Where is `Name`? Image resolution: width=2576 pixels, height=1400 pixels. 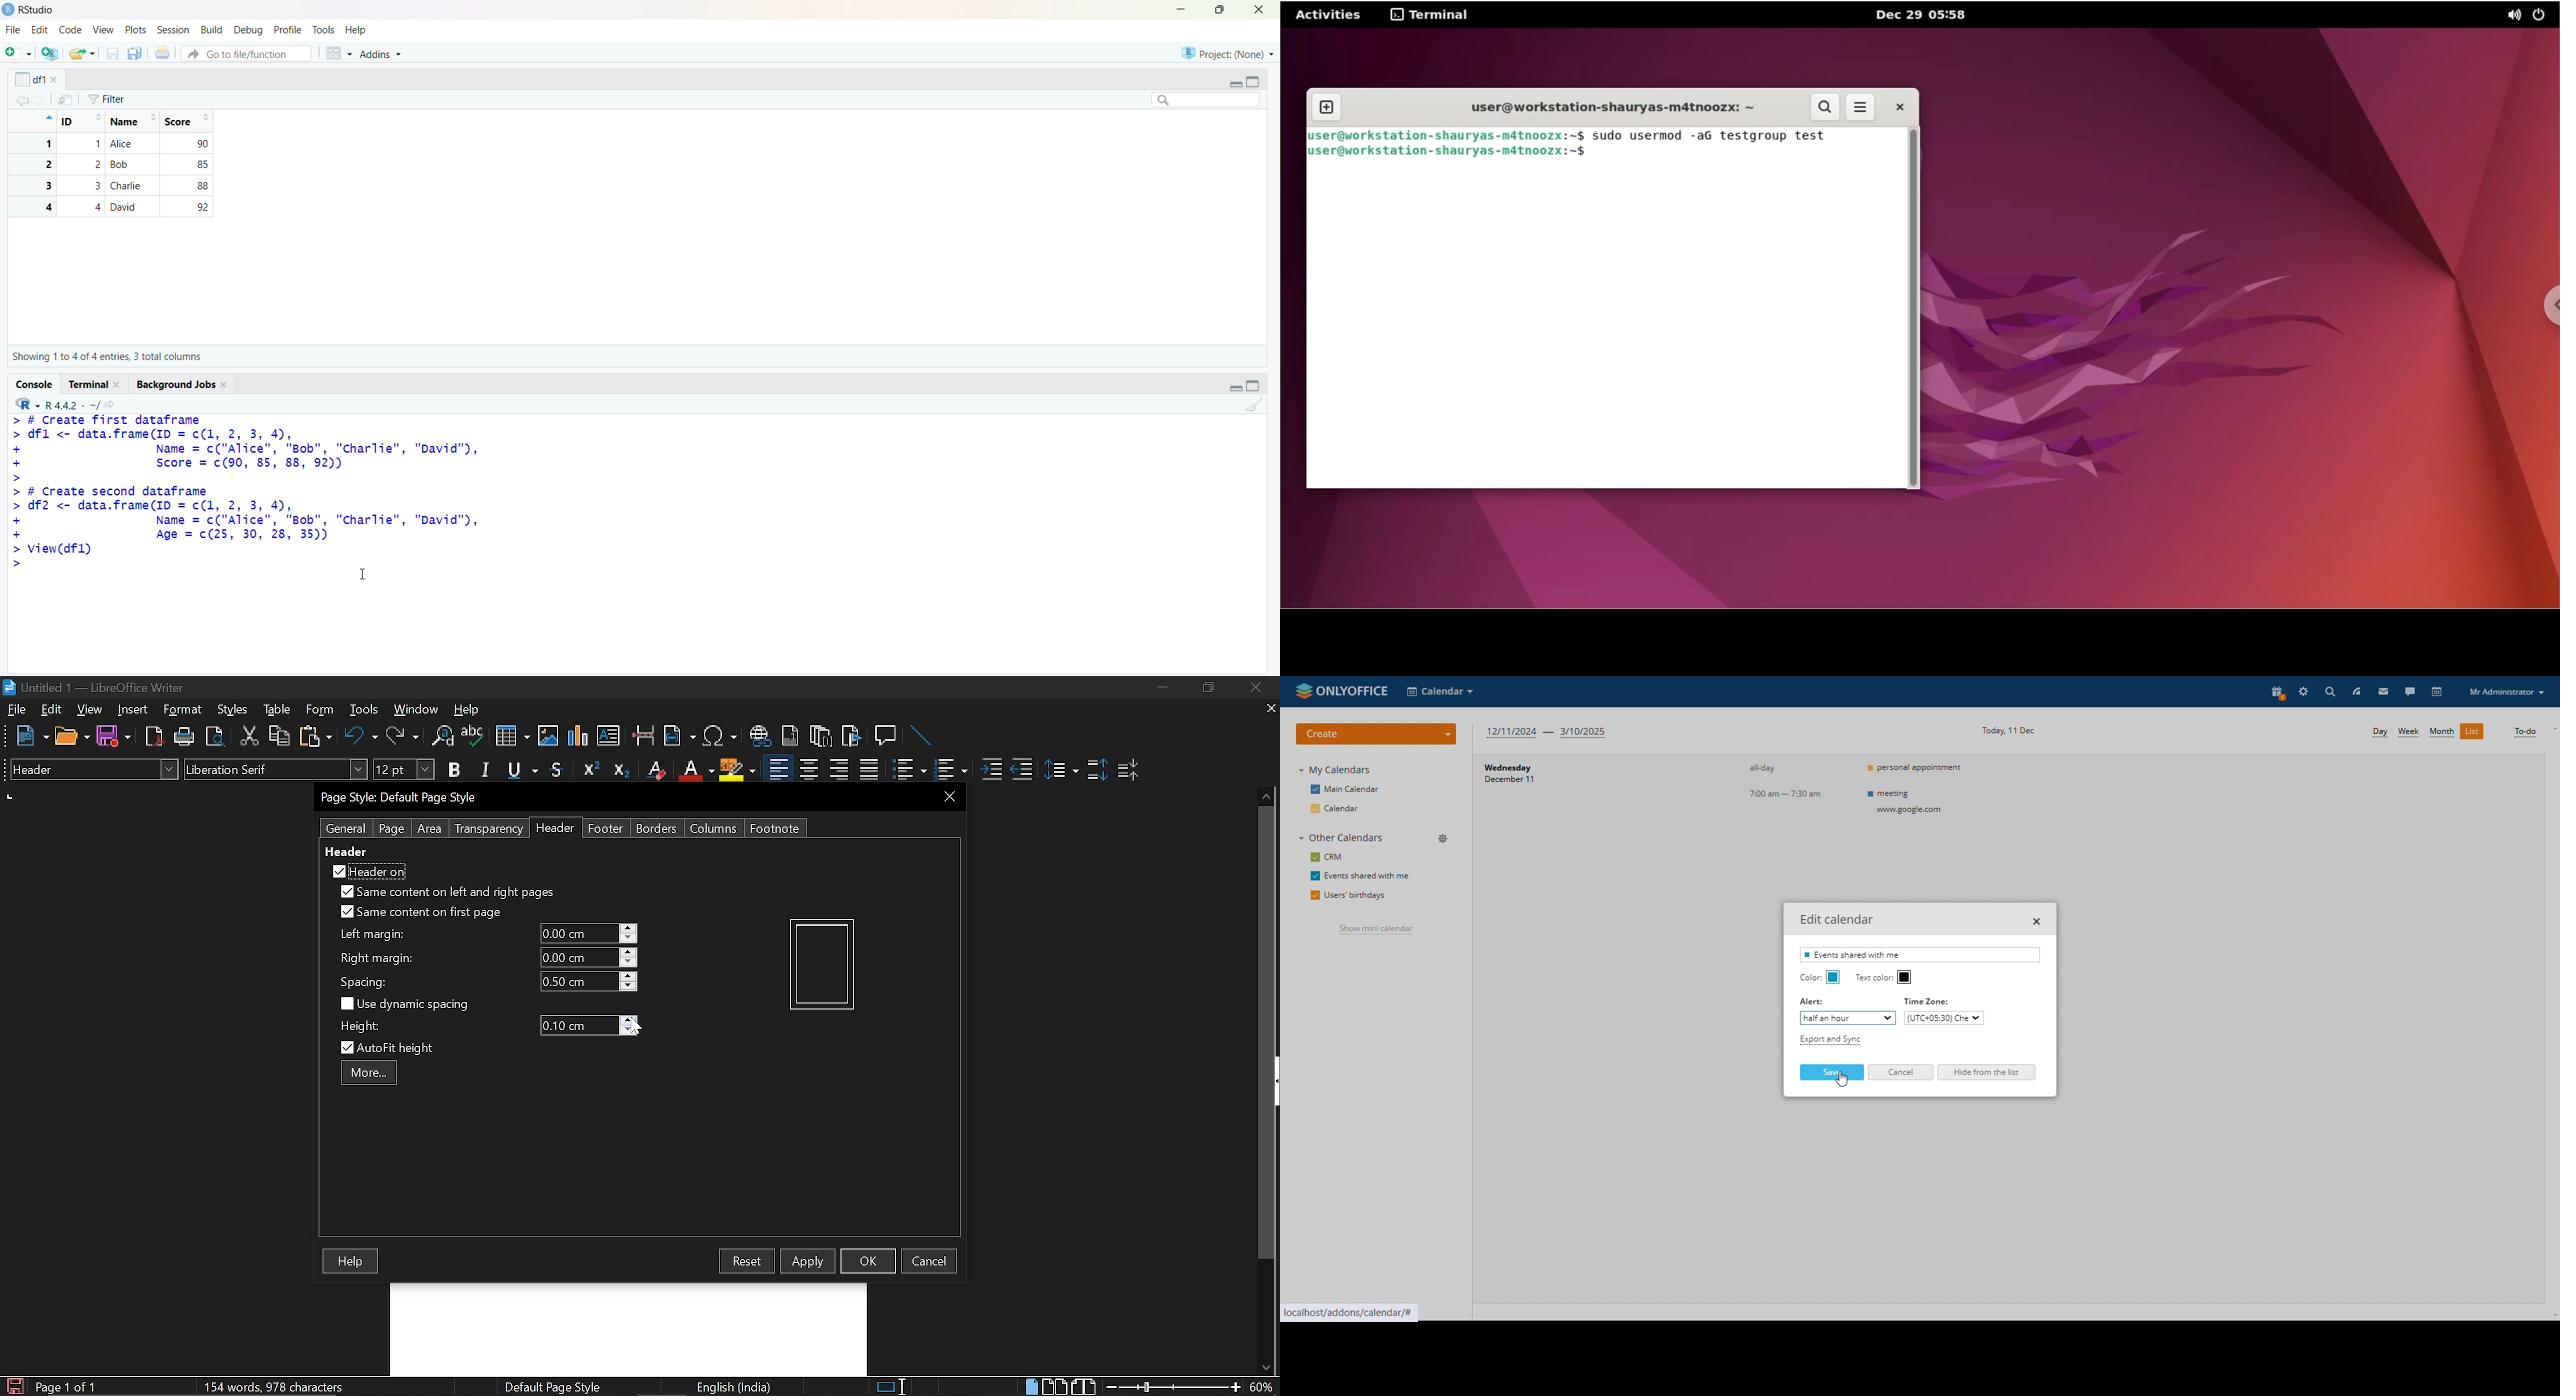 Name is located at coordinates (132, 121).